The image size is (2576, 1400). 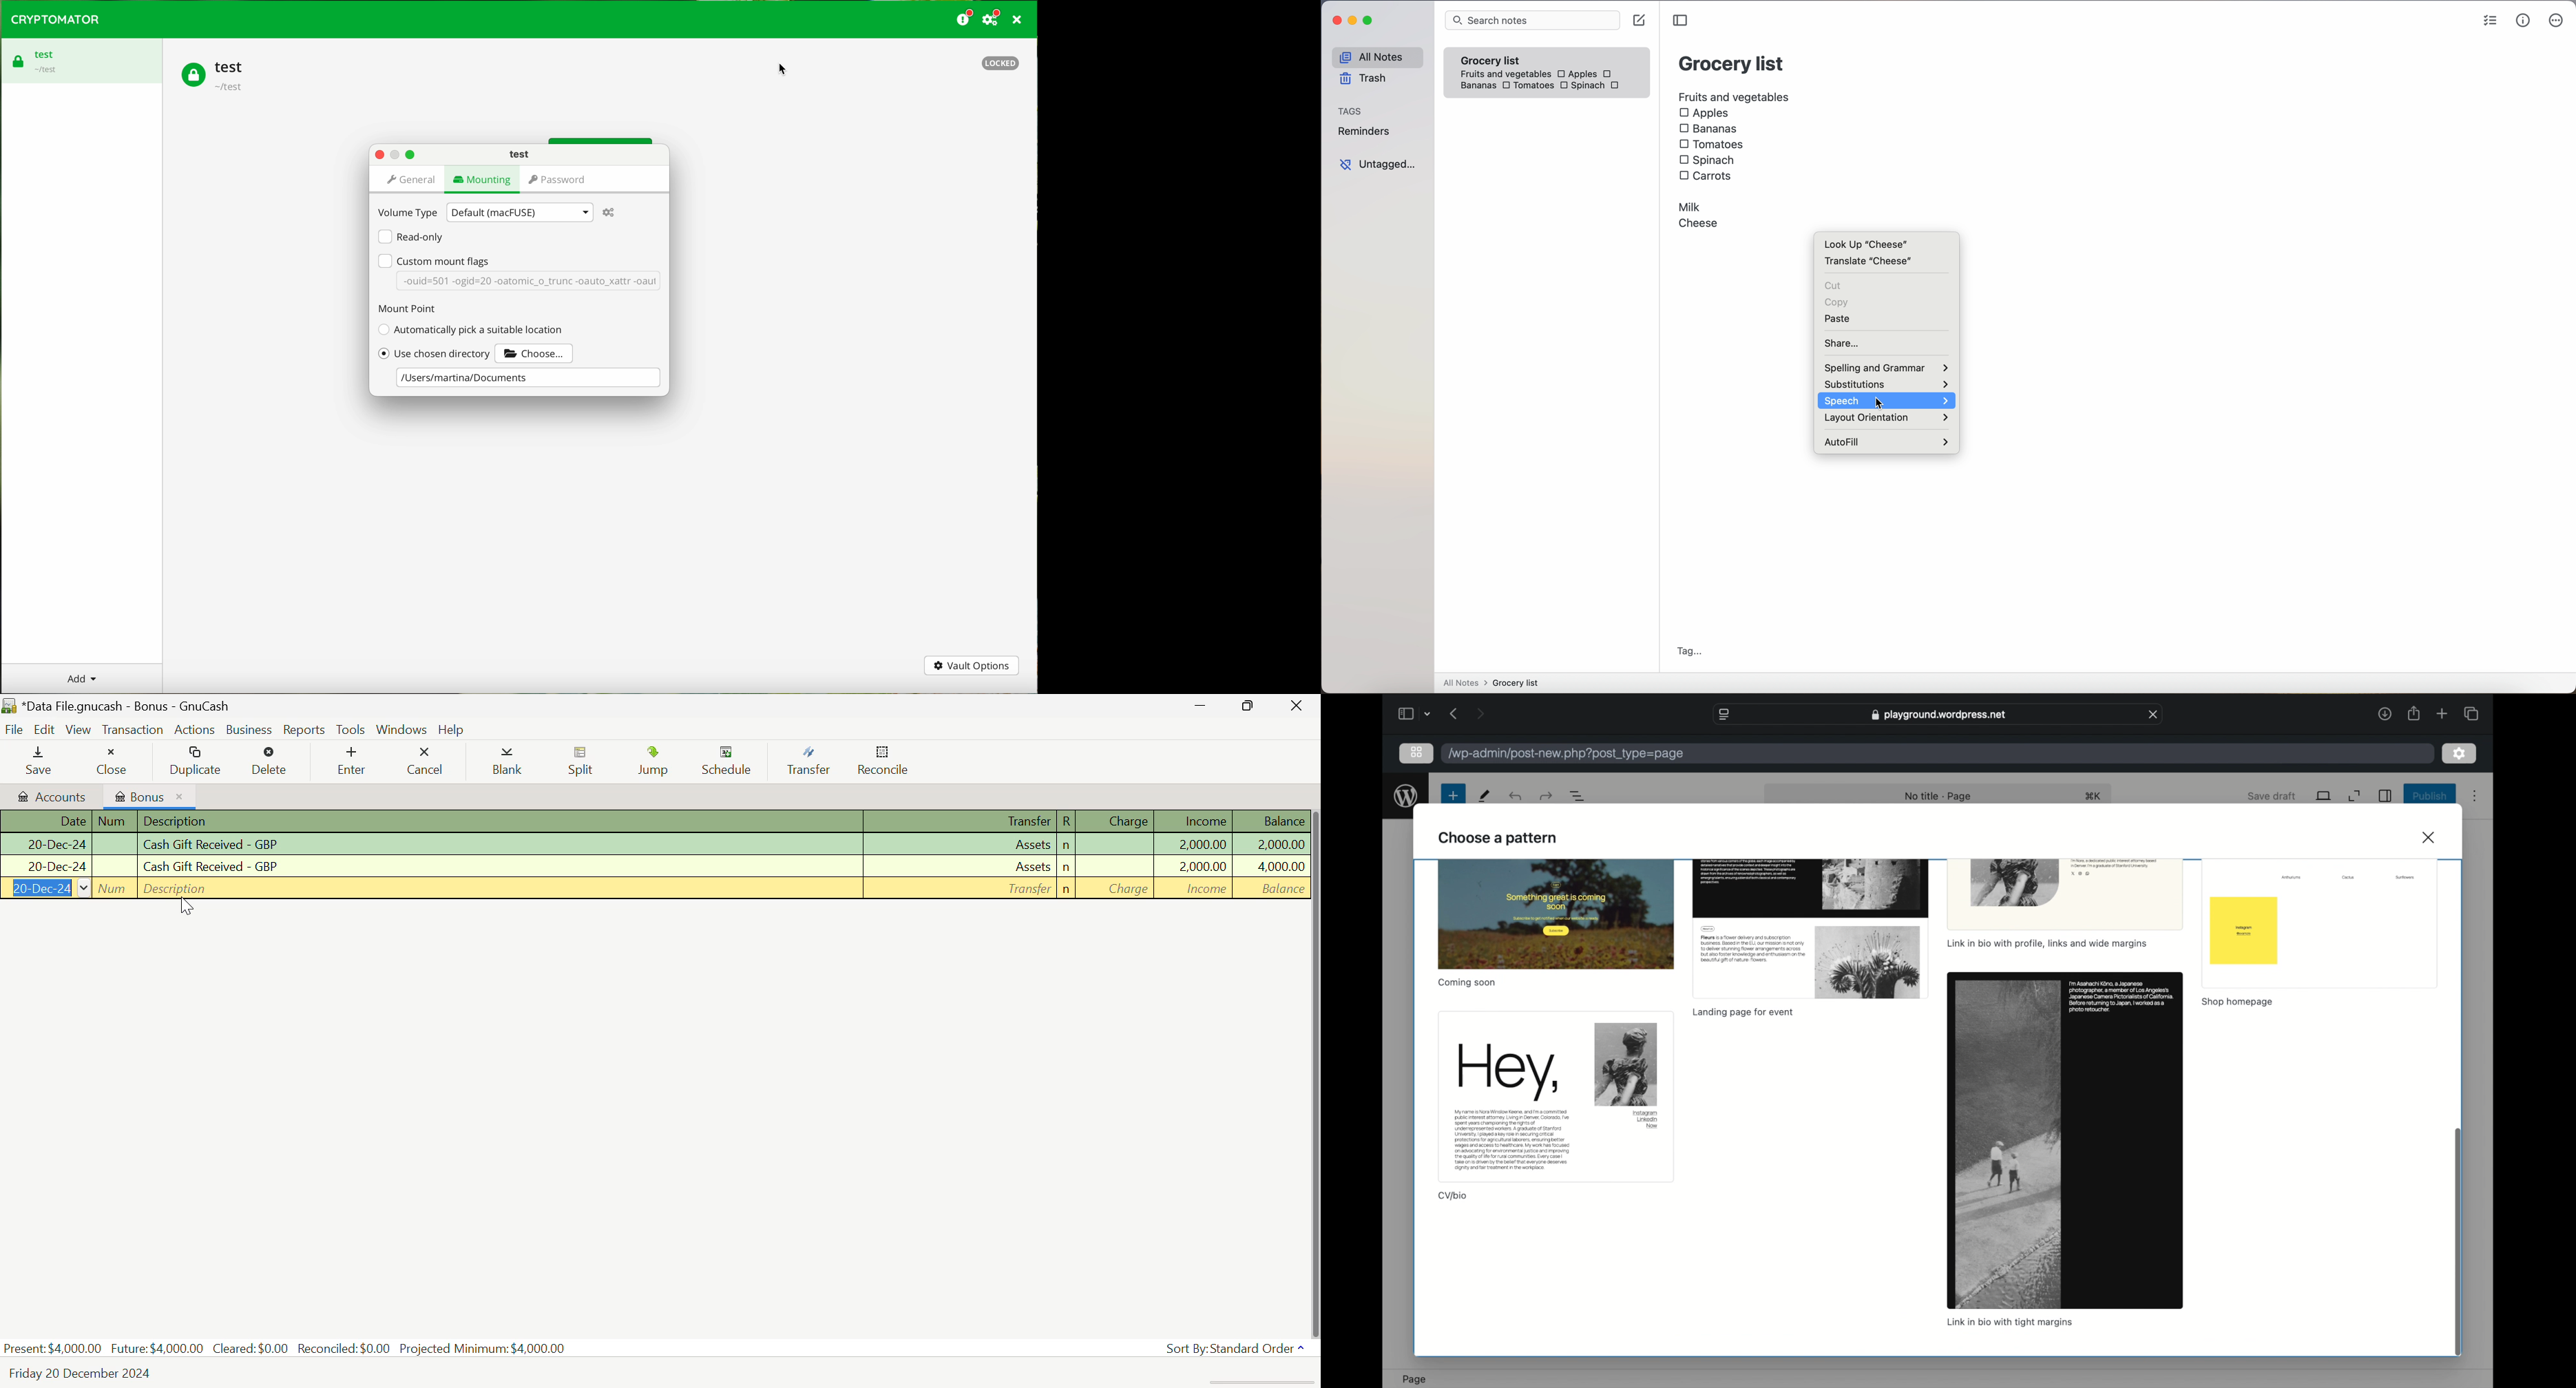 What do you see at coordinates (992, 20) in the screenshot?
I see `settings` at bounding box center [992, 20].